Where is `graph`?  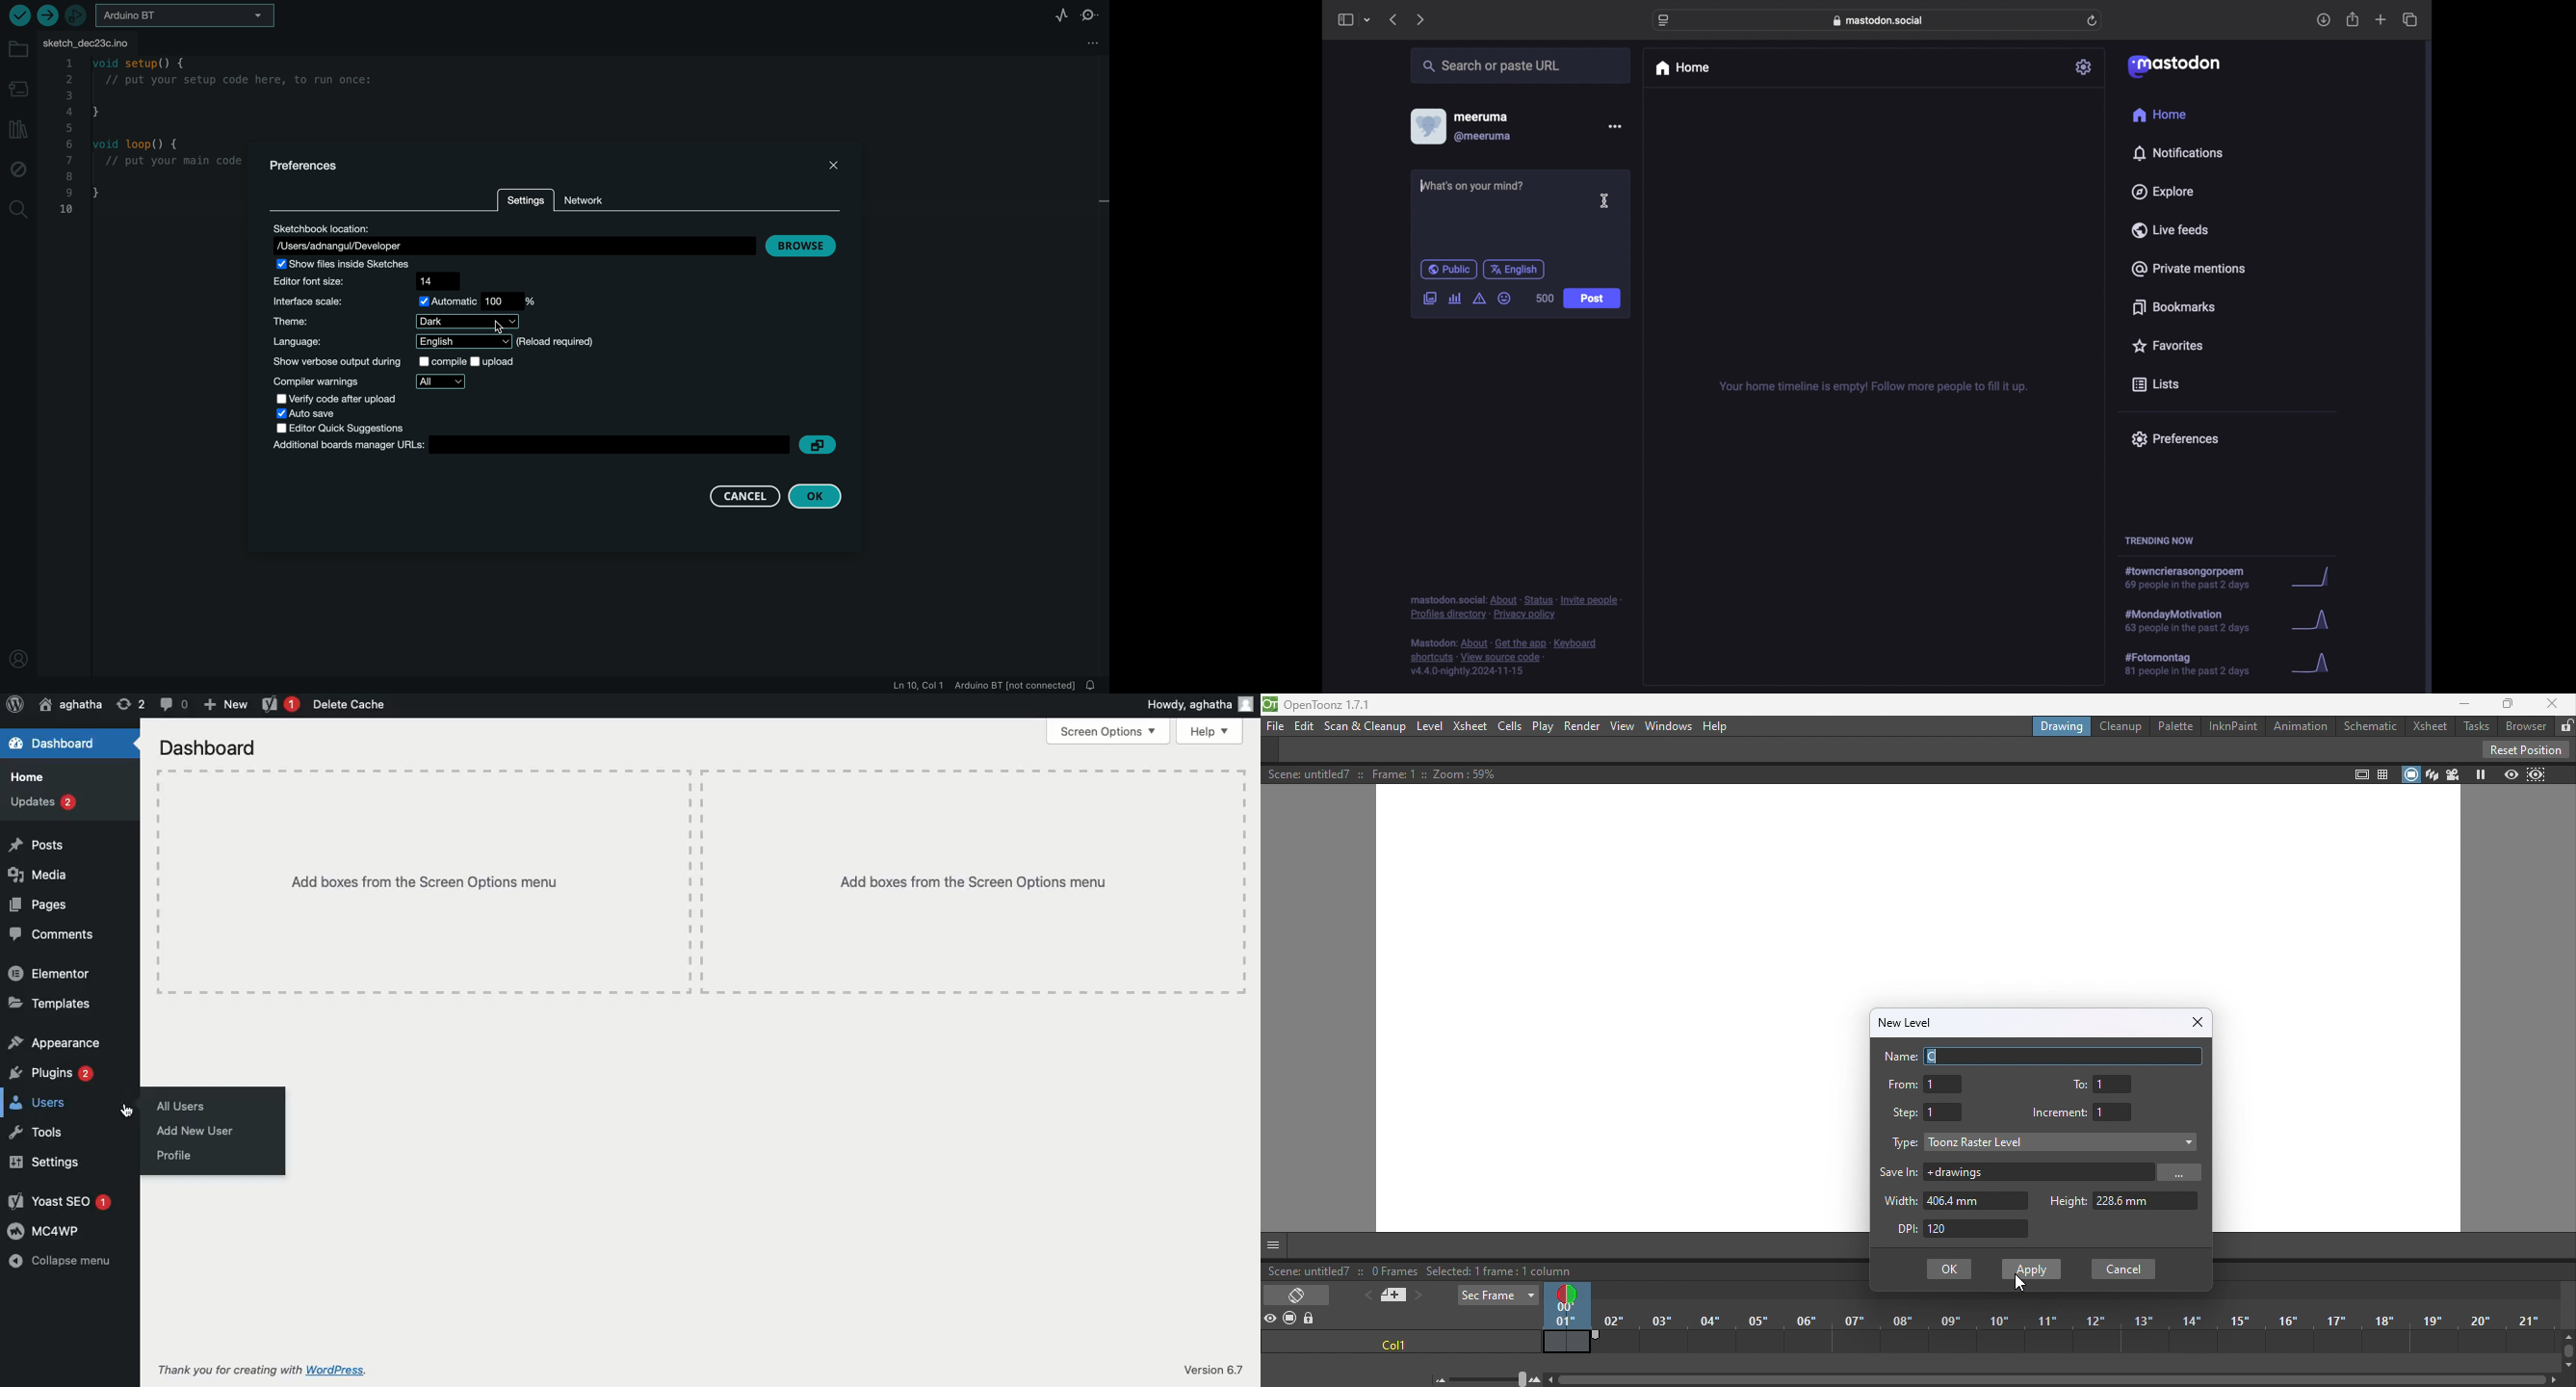
graph is located at coordinates (2310, 622).